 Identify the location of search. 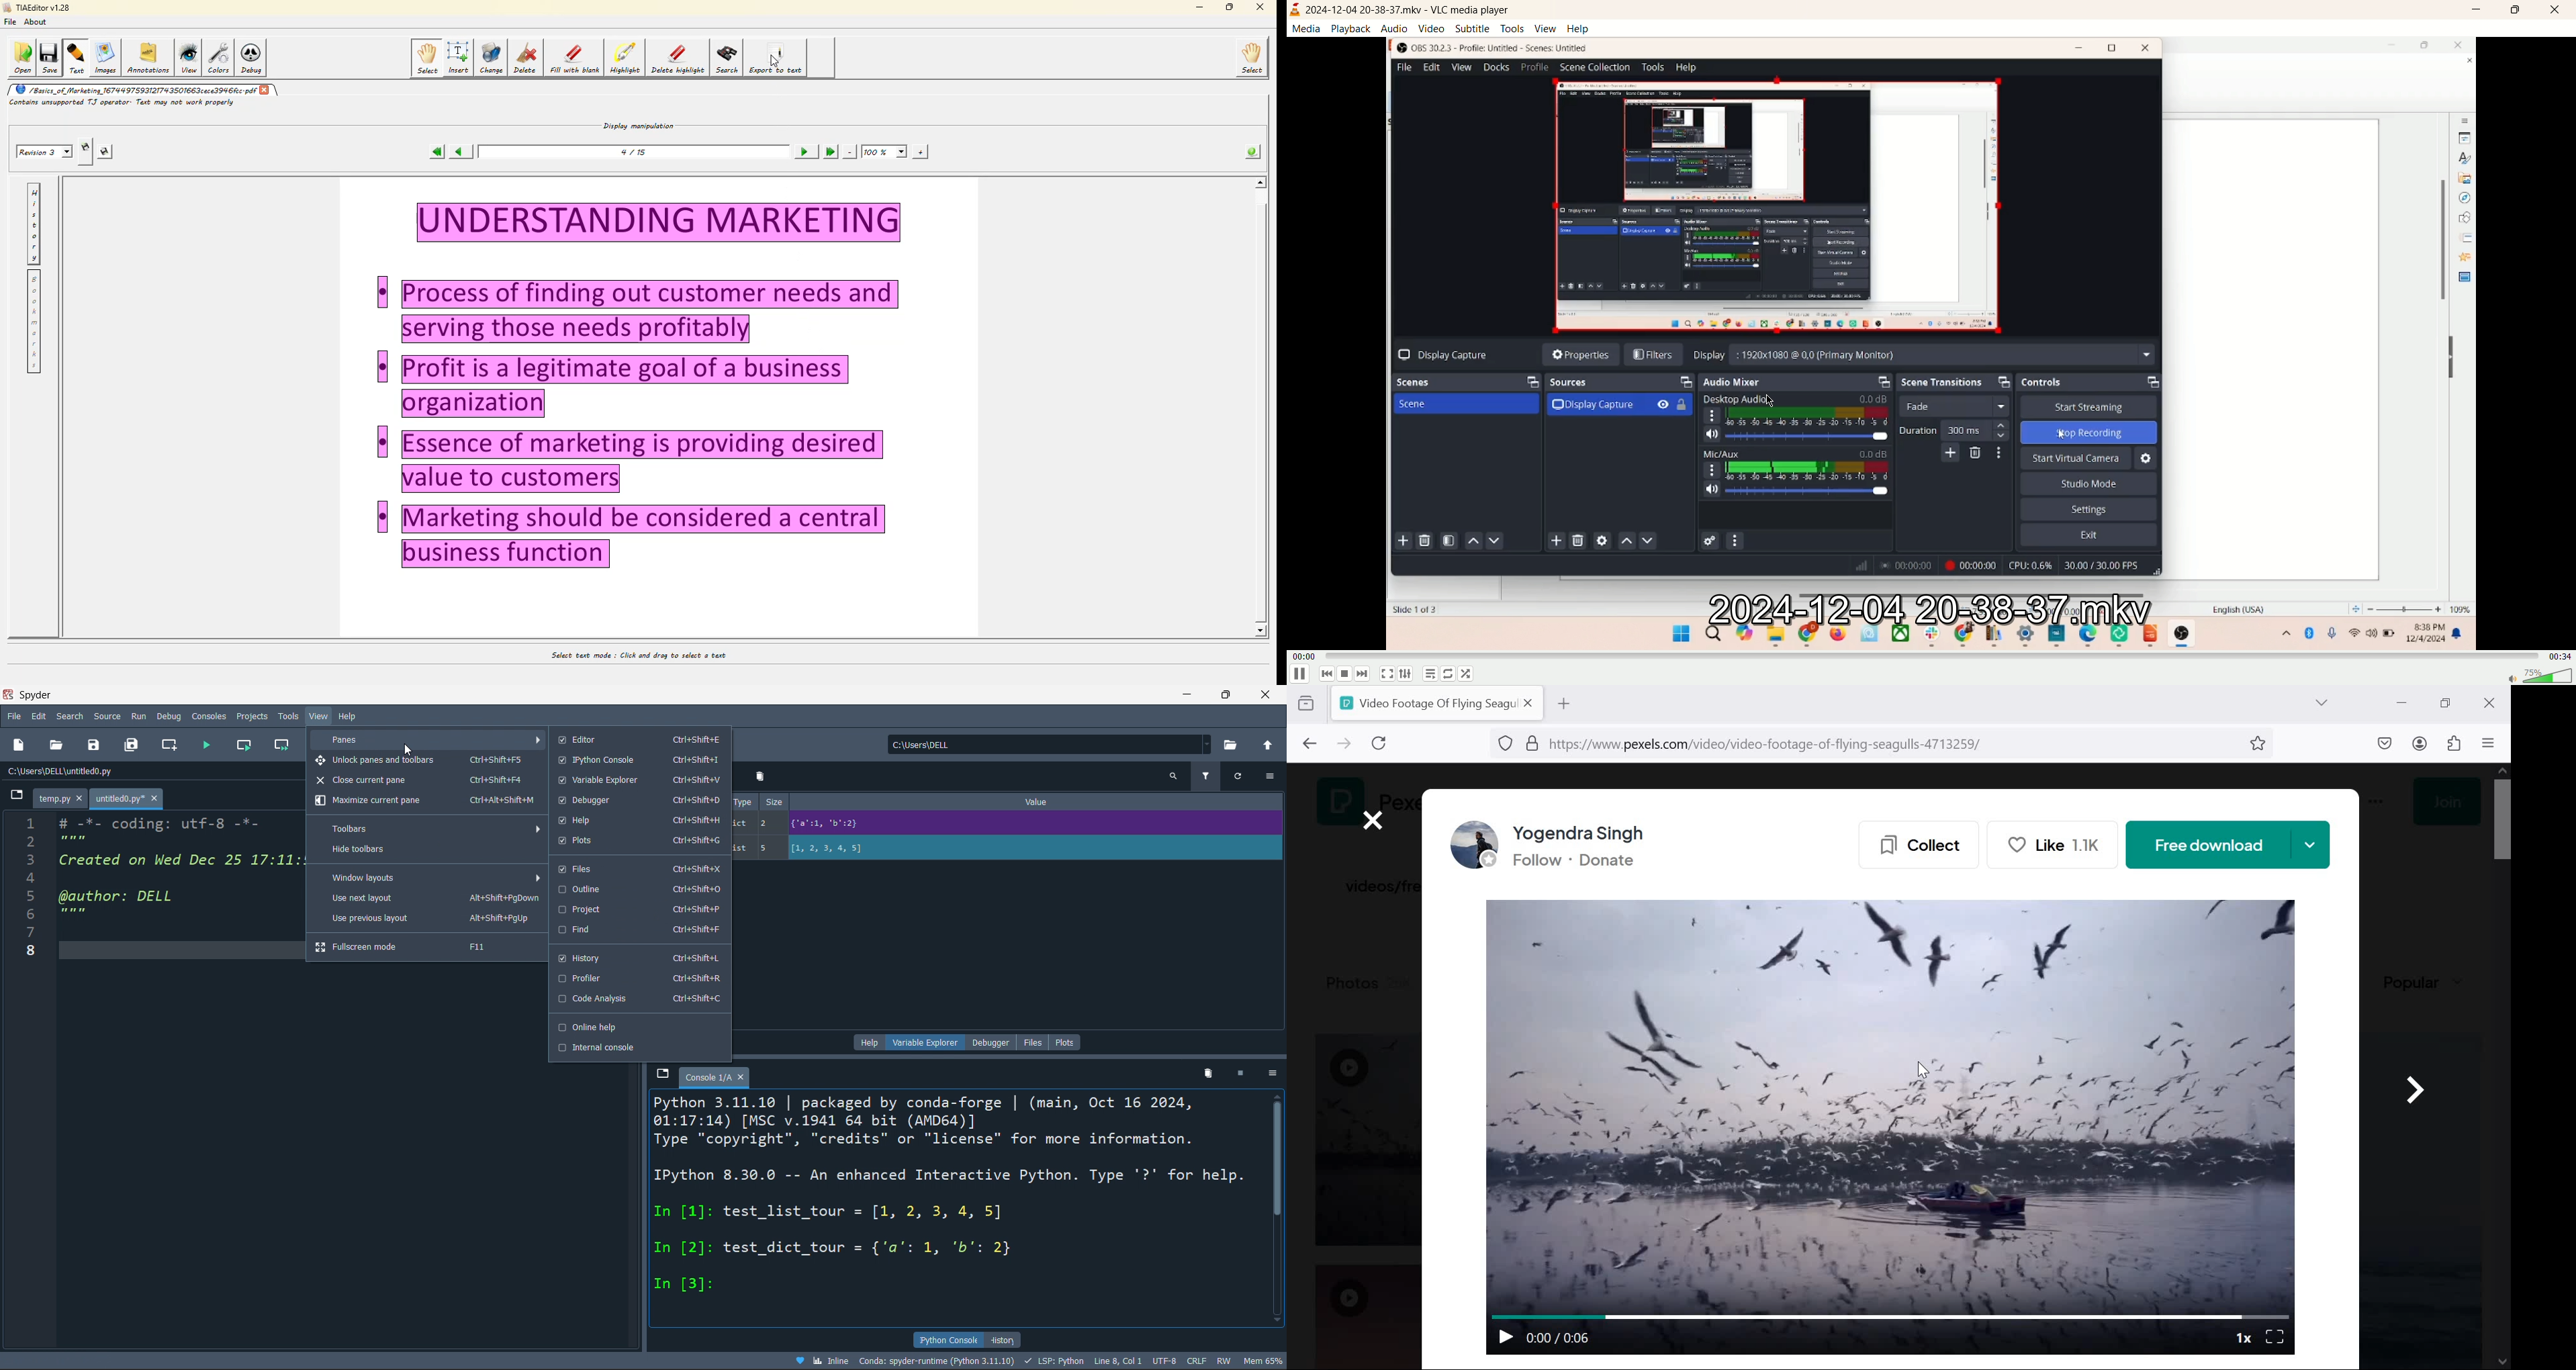
(728, 58).